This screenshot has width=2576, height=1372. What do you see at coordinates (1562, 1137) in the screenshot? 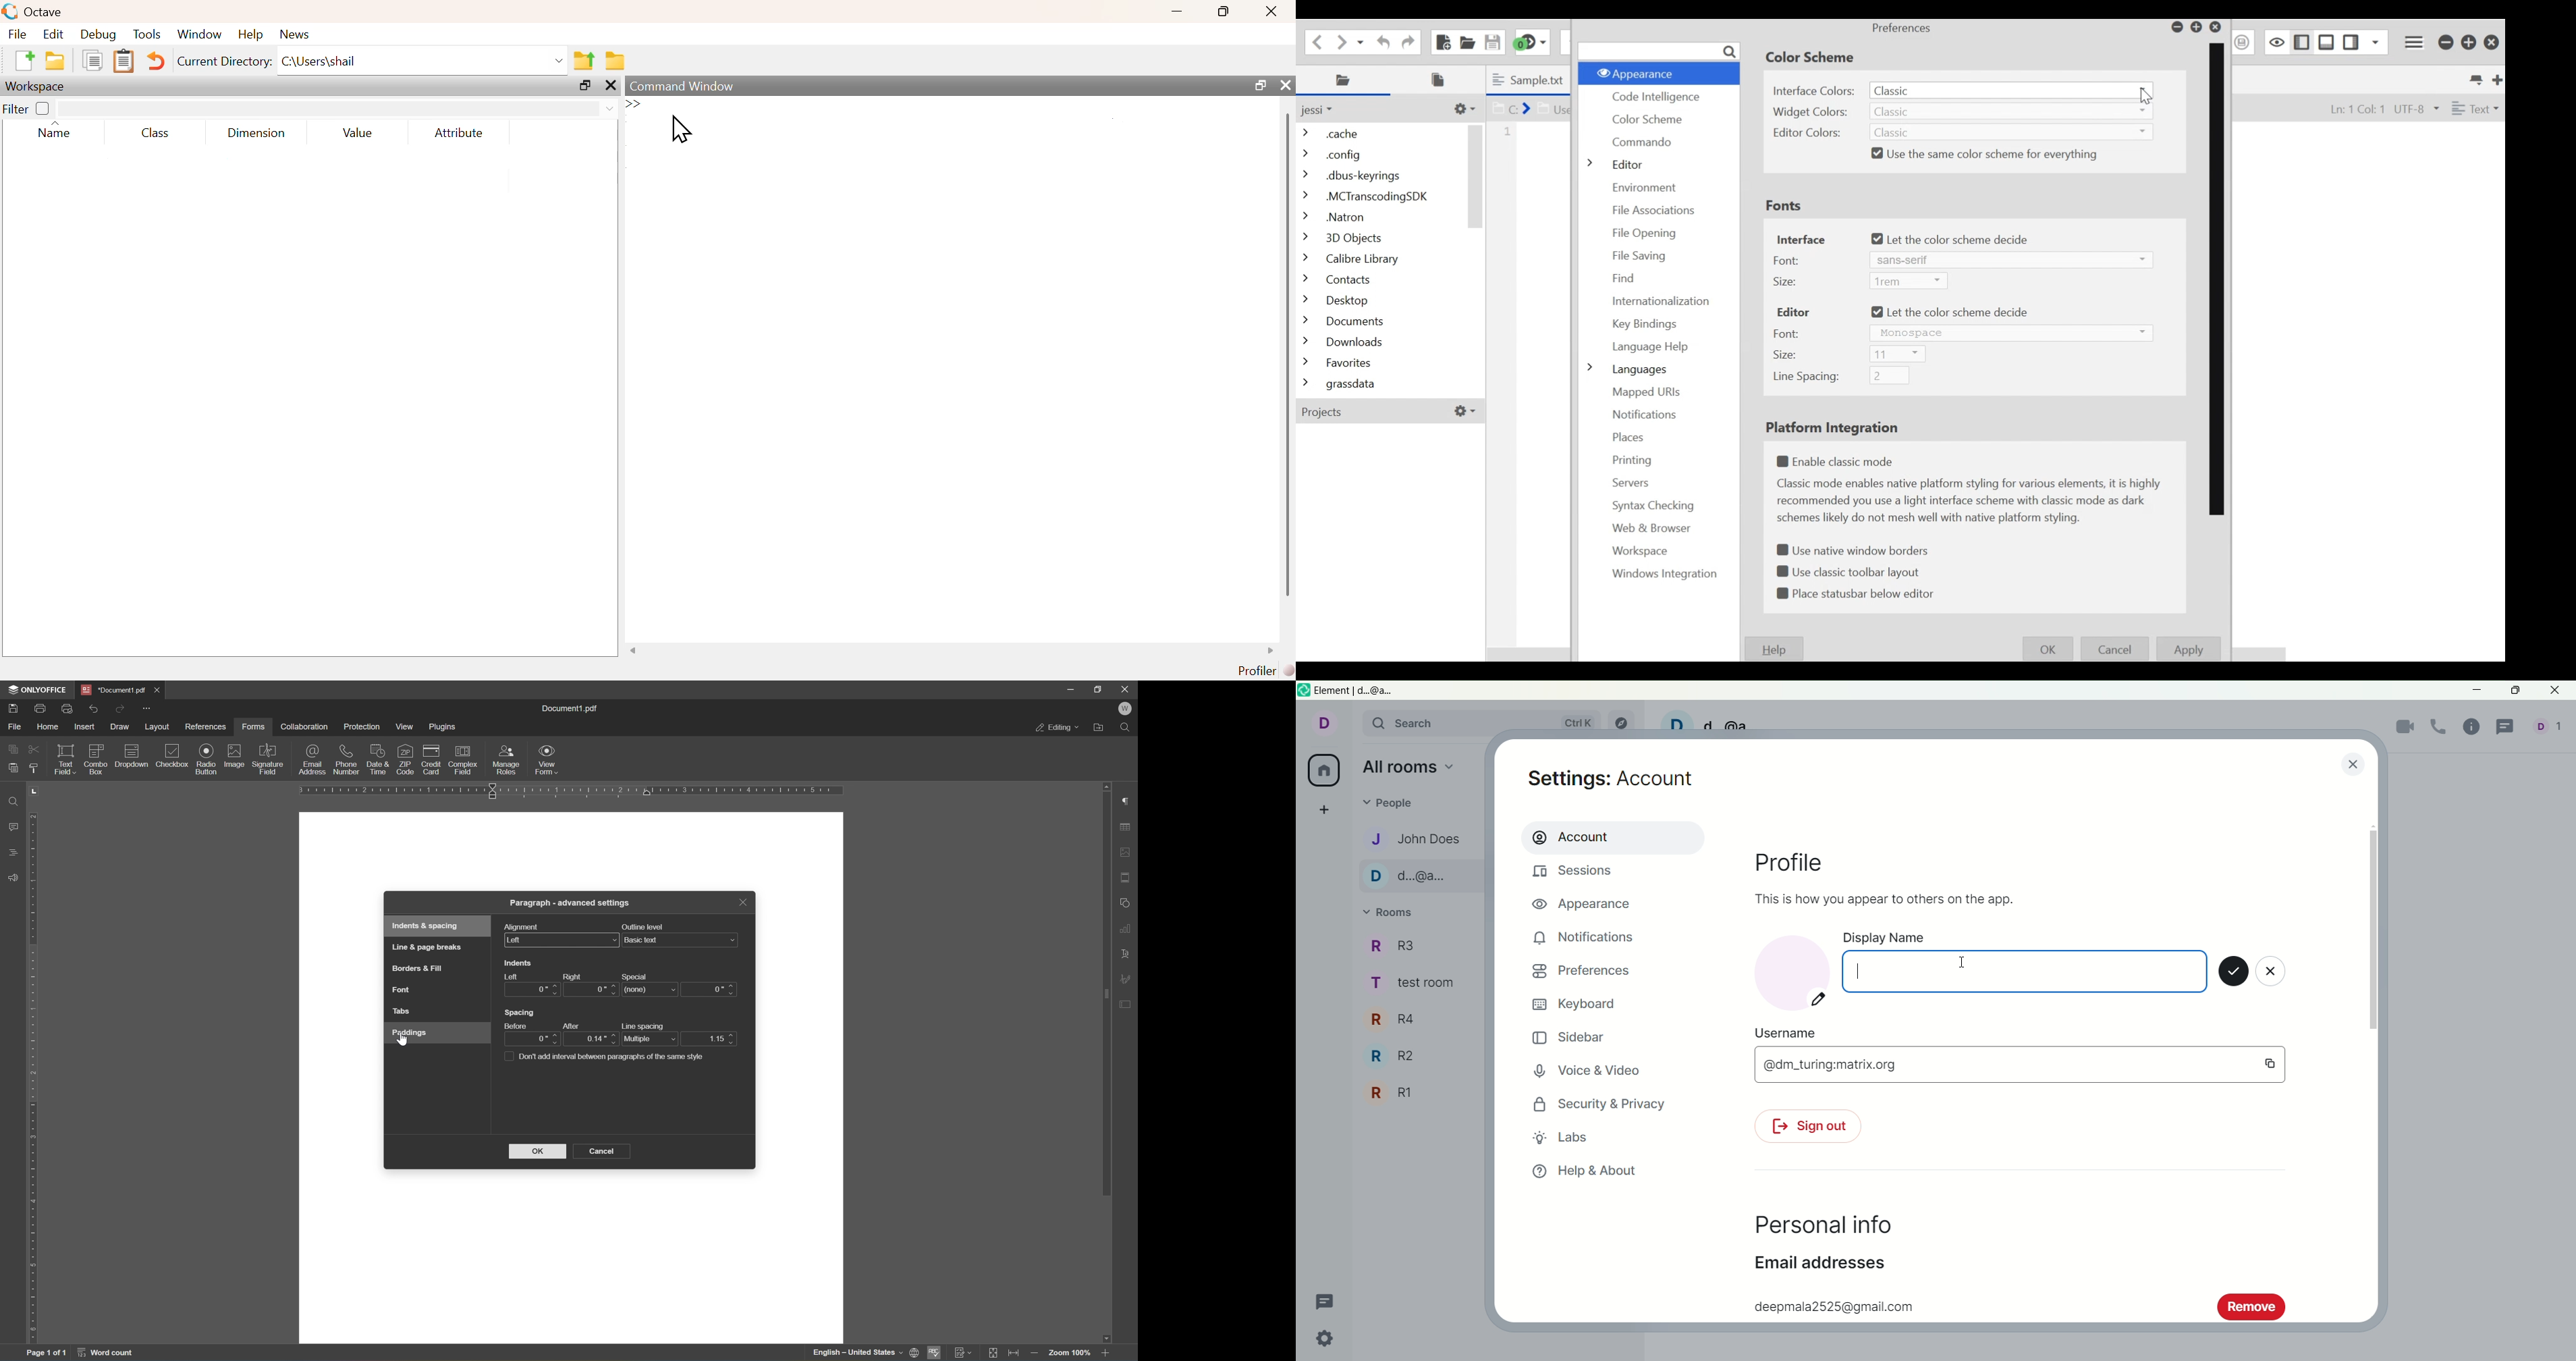
I see `labs` at bounding box center [1562, 1137].